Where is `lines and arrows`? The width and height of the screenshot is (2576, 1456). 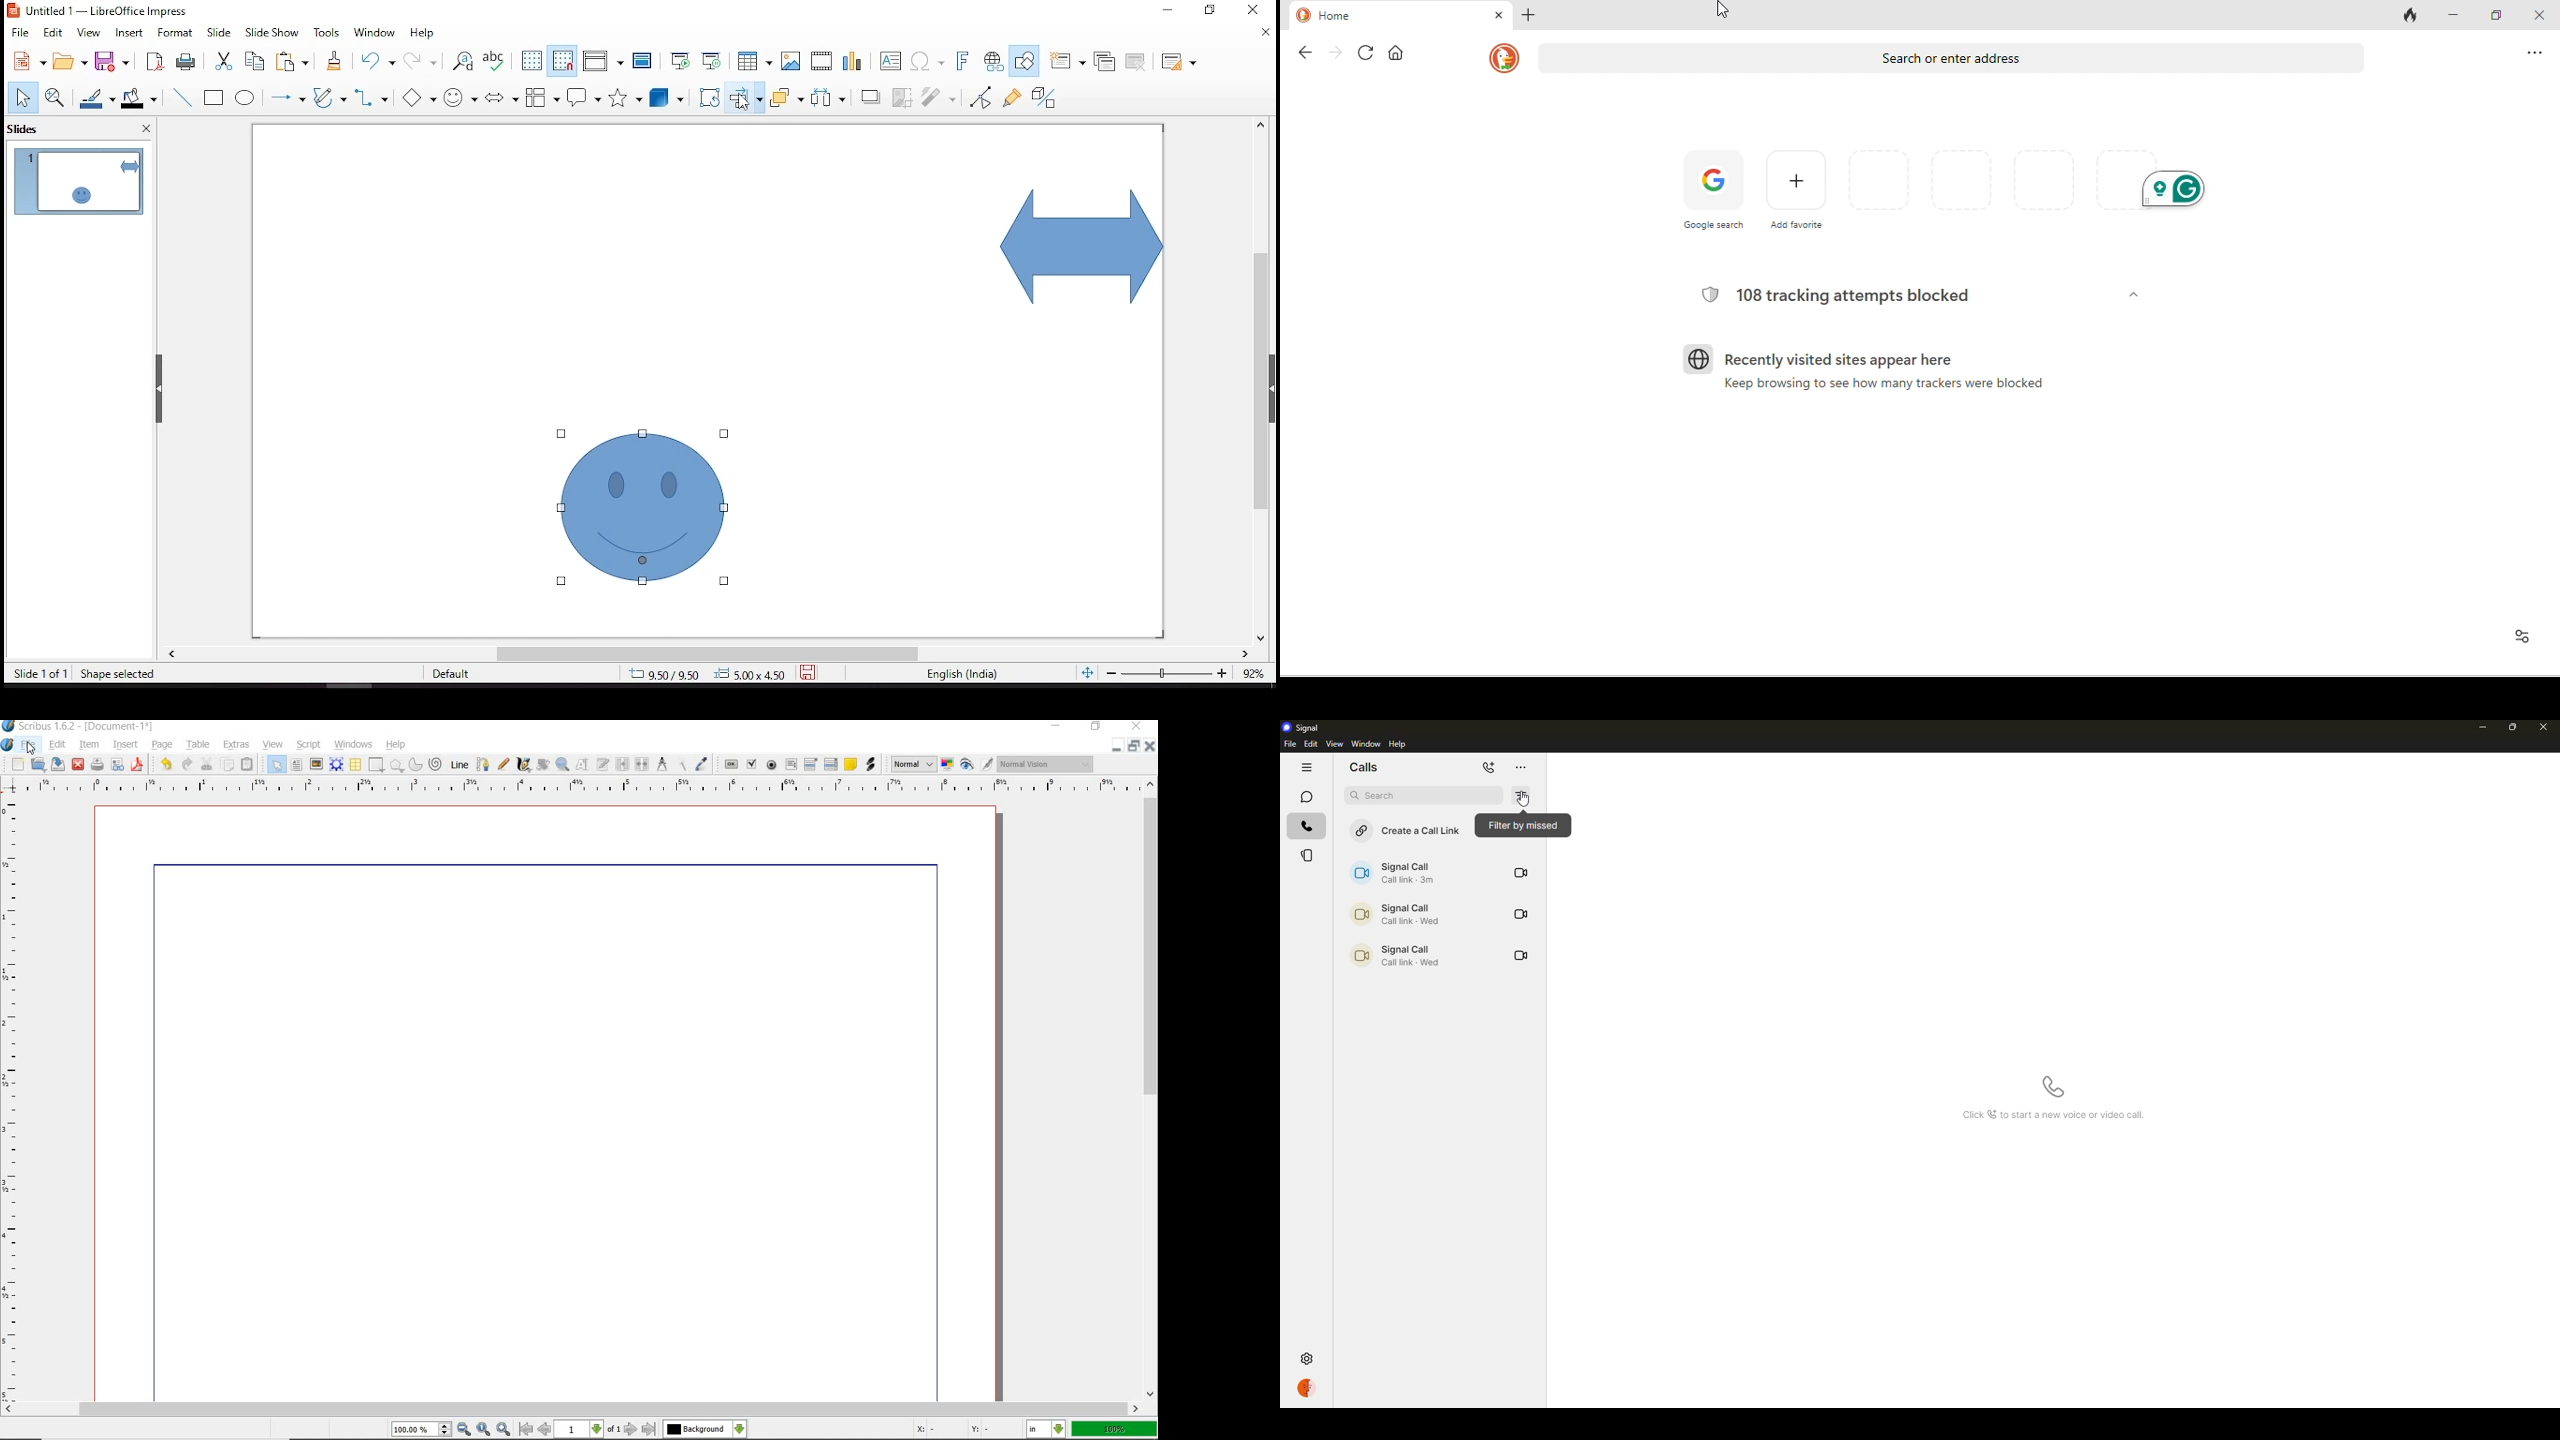 lines and arrows is located at coordinates (291, 97).